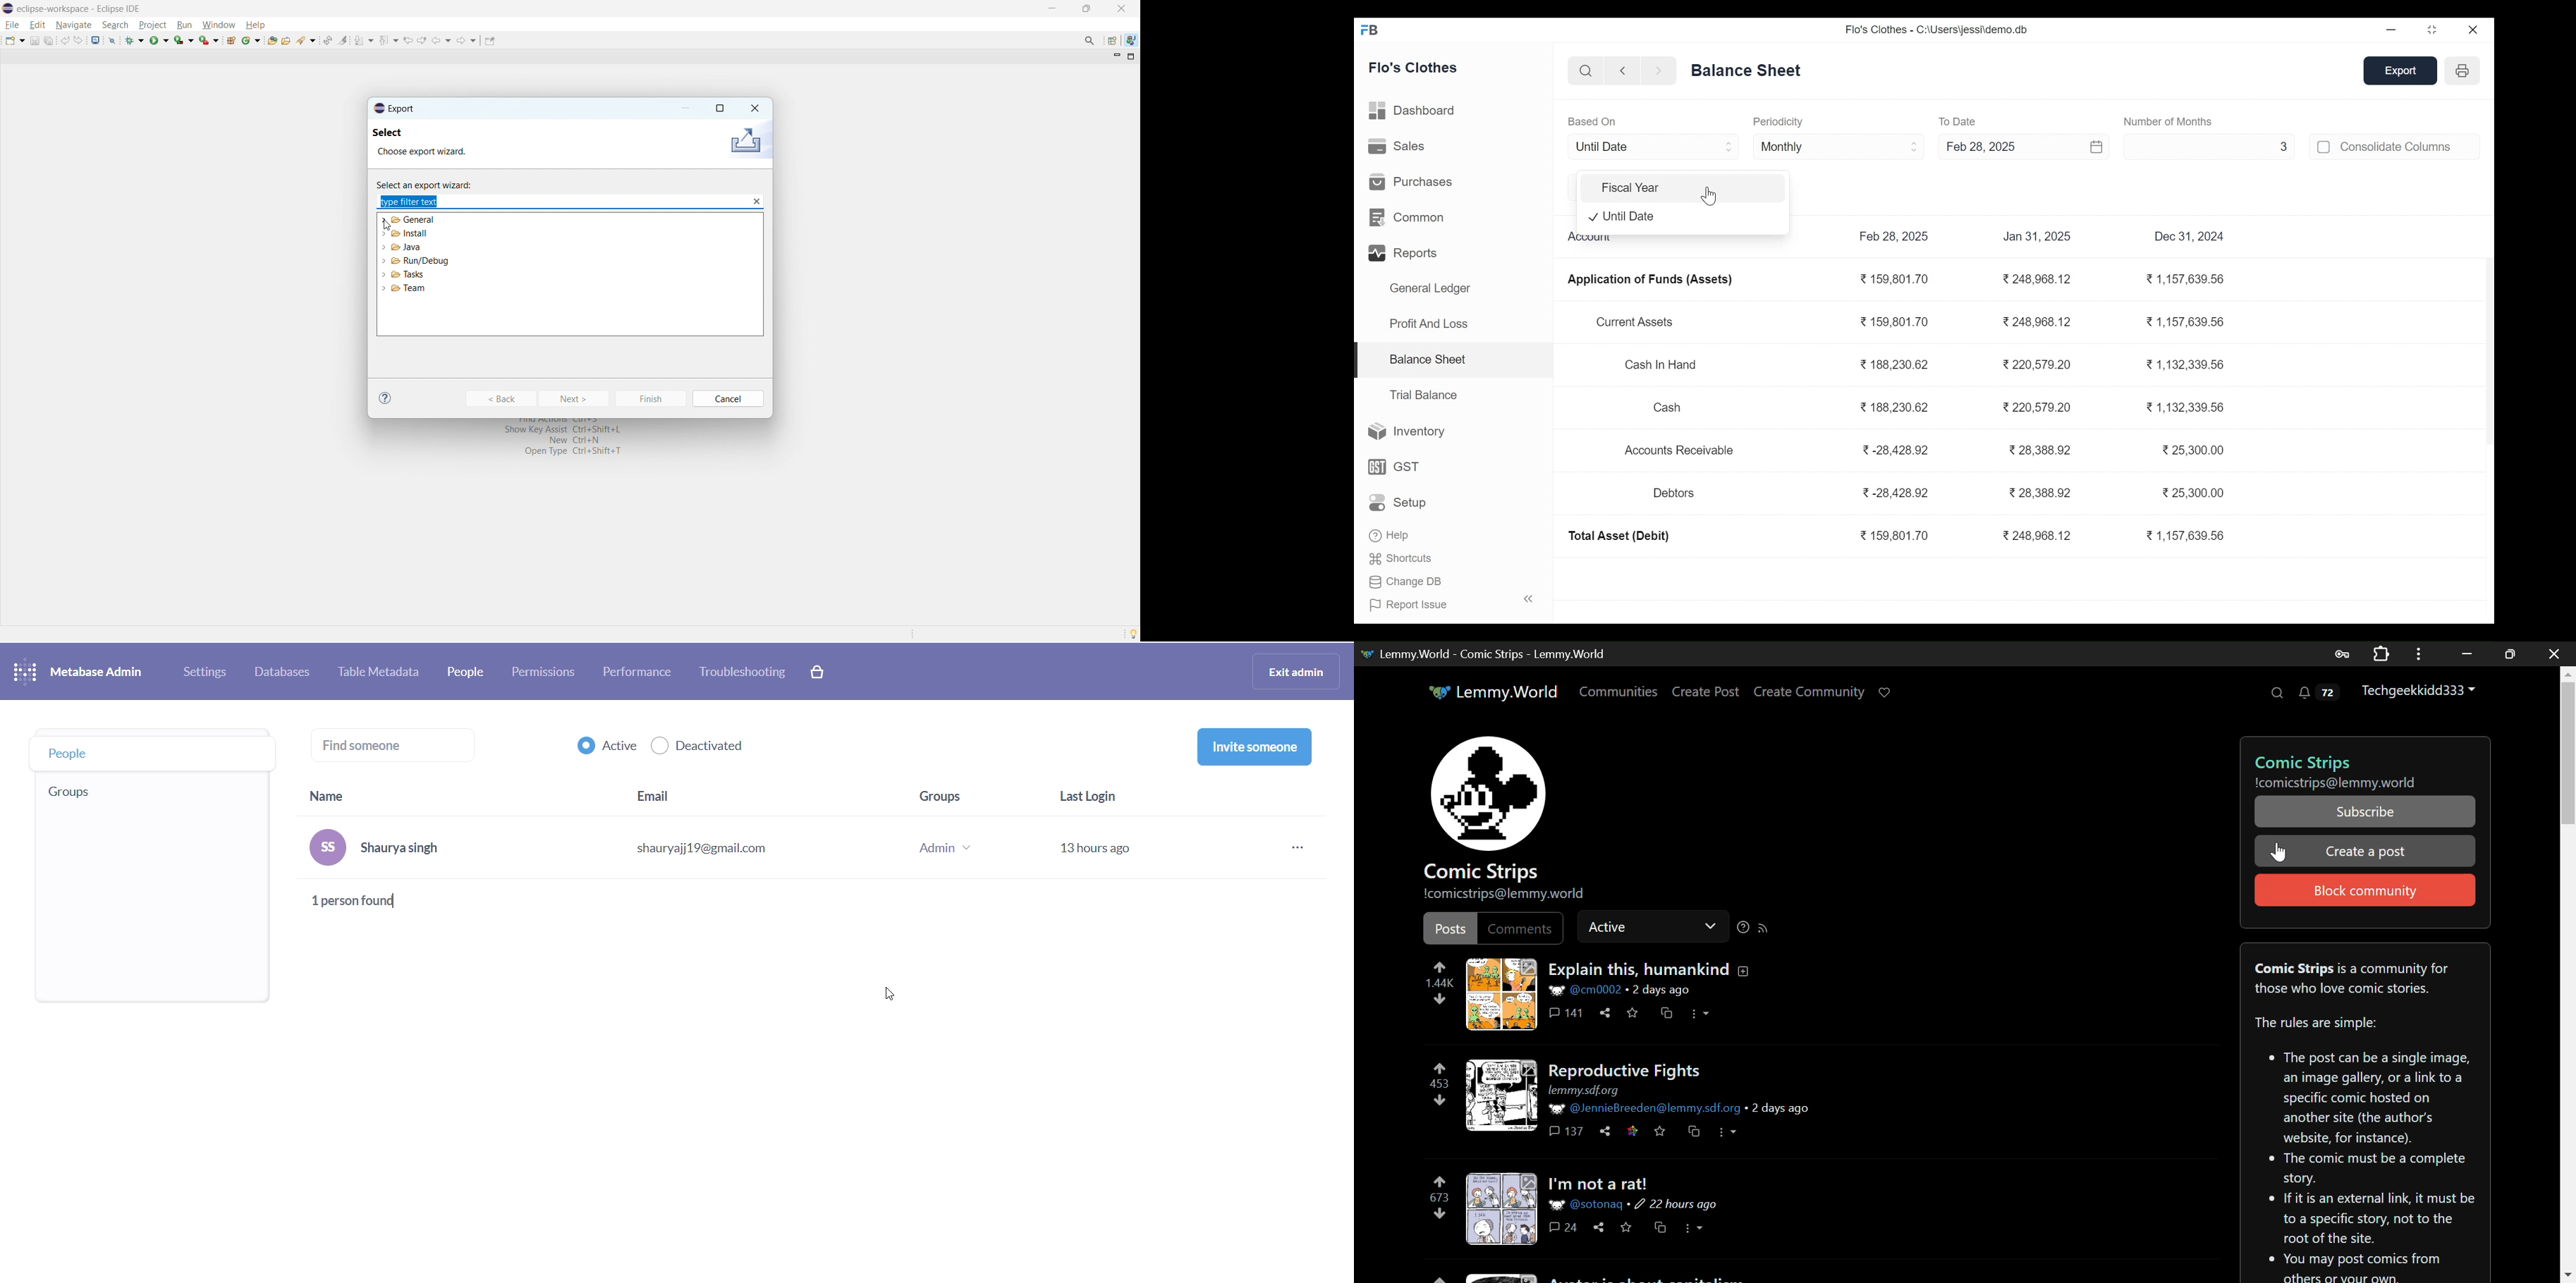  I want to click on Save, so click(1662, 1132).